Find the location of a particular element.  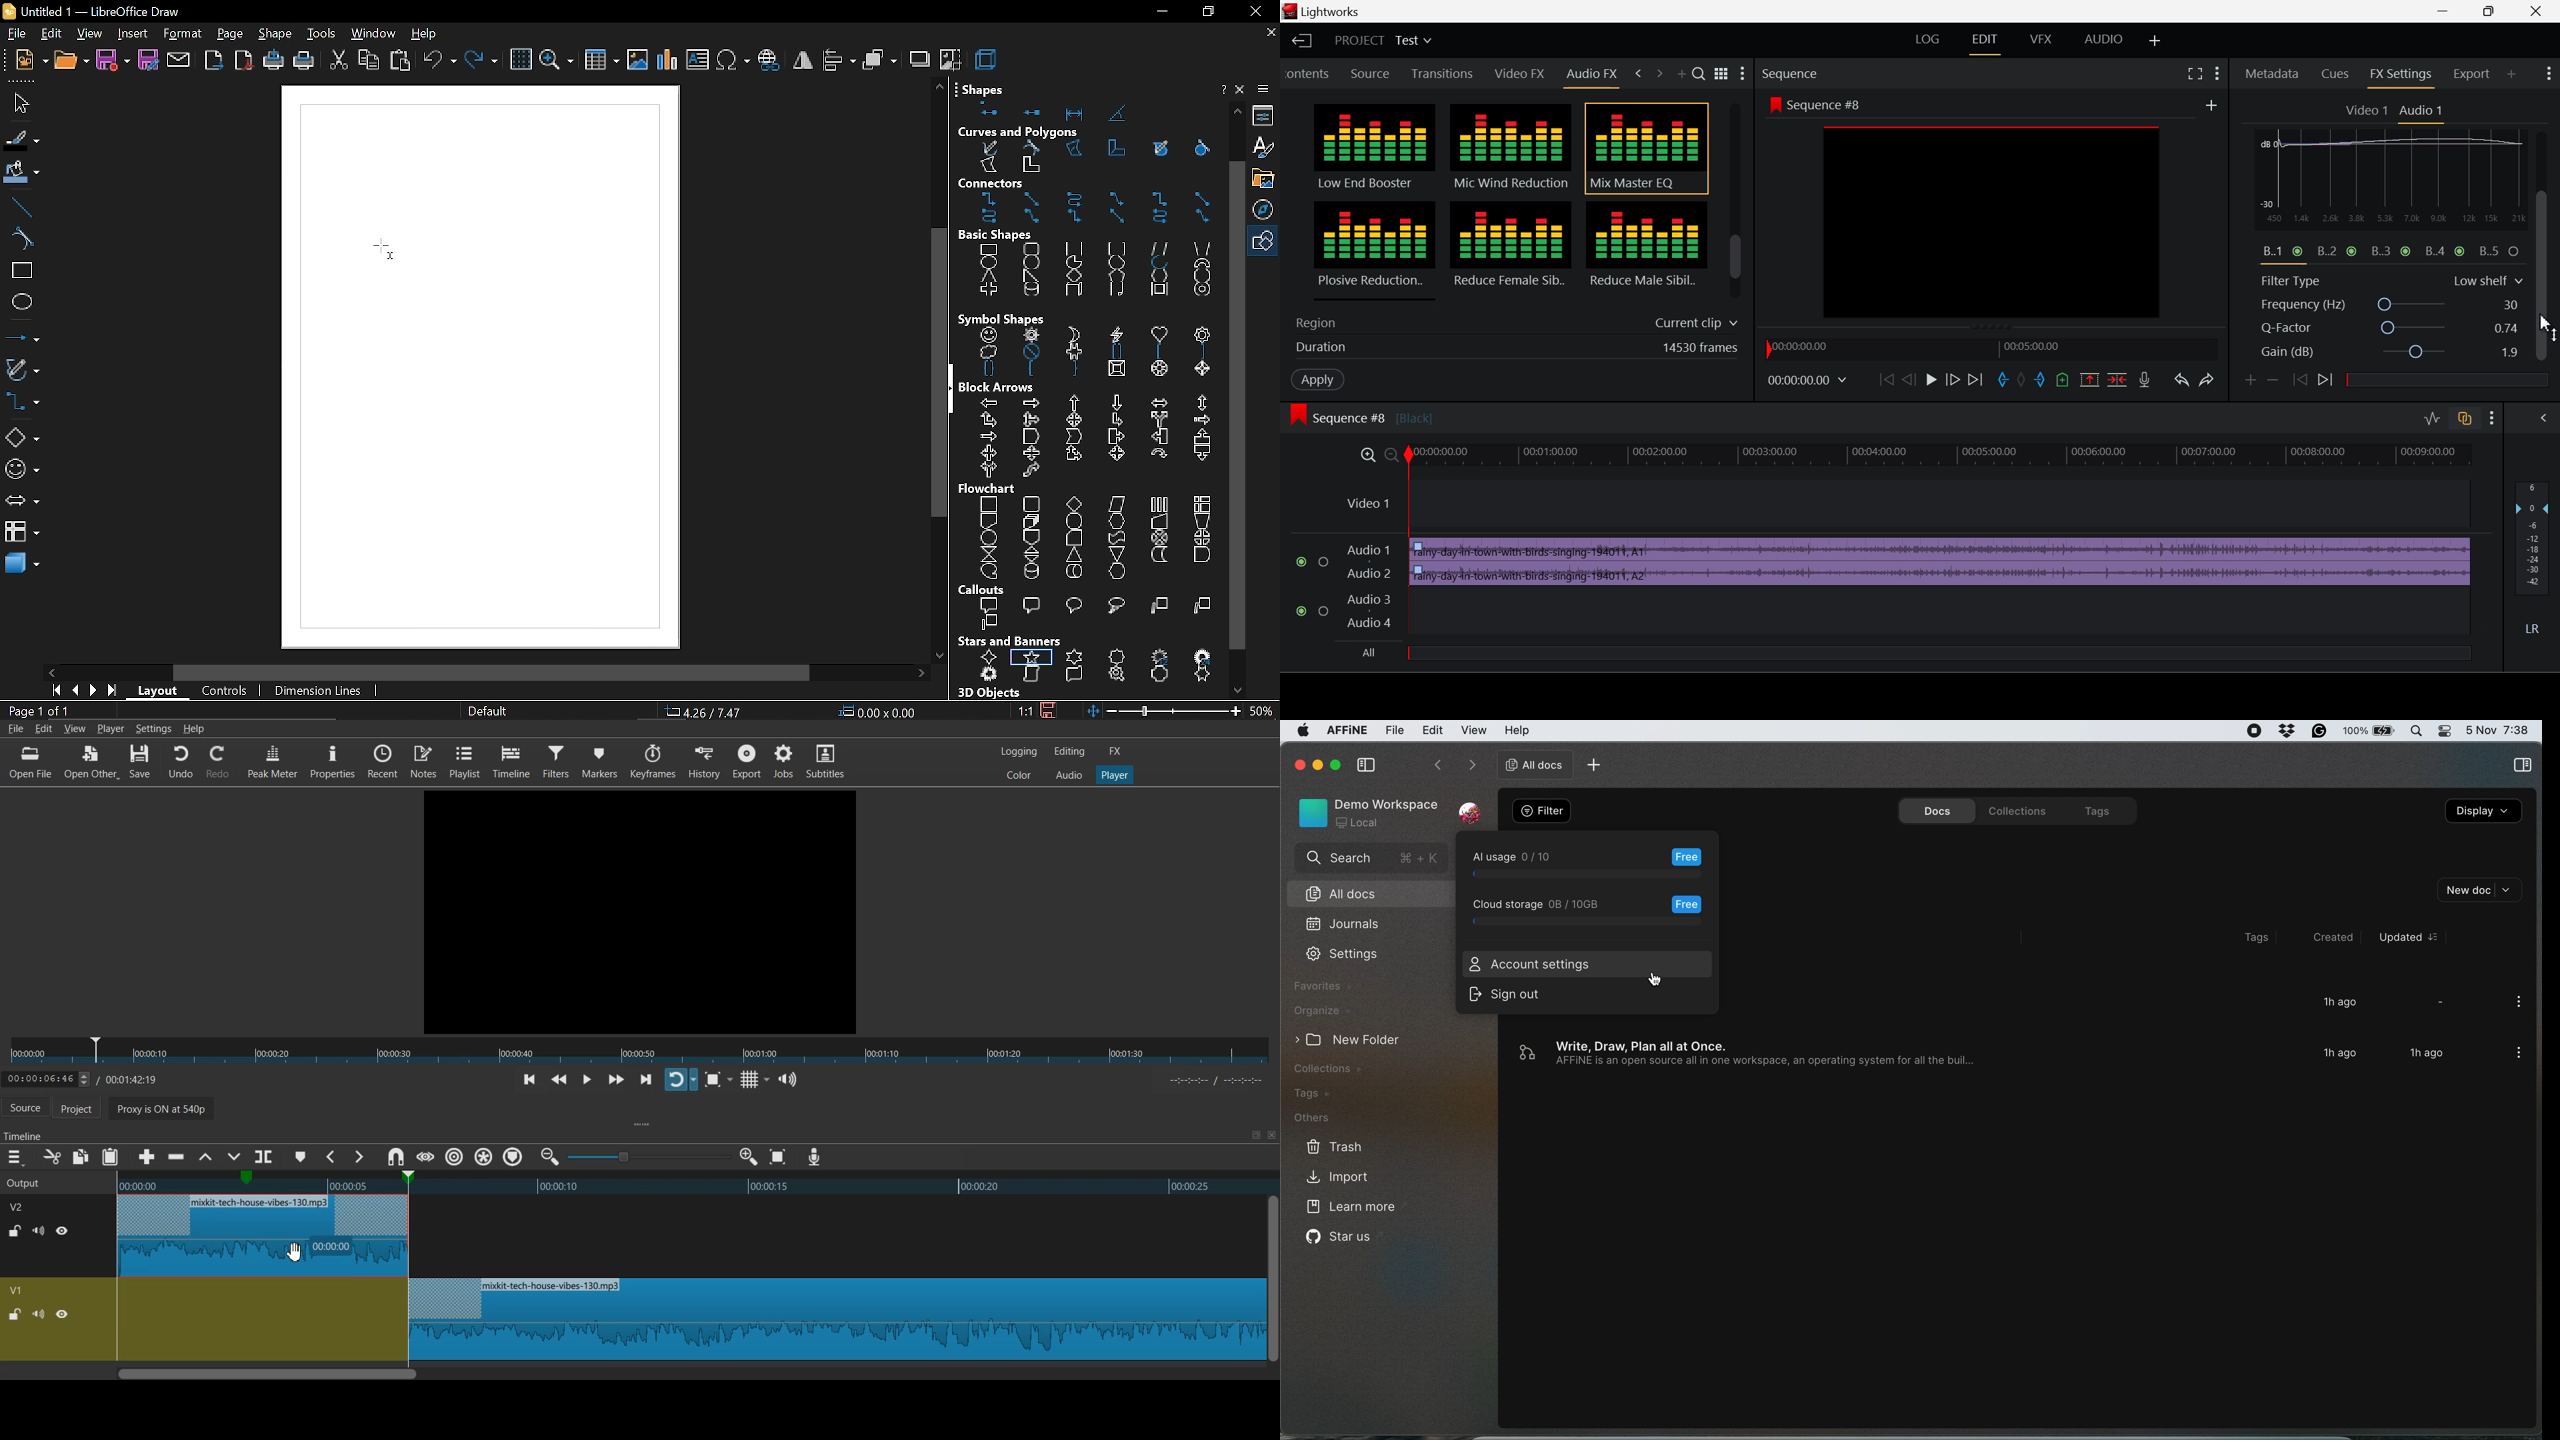

insert symbol is located at coordinates (734, 61).